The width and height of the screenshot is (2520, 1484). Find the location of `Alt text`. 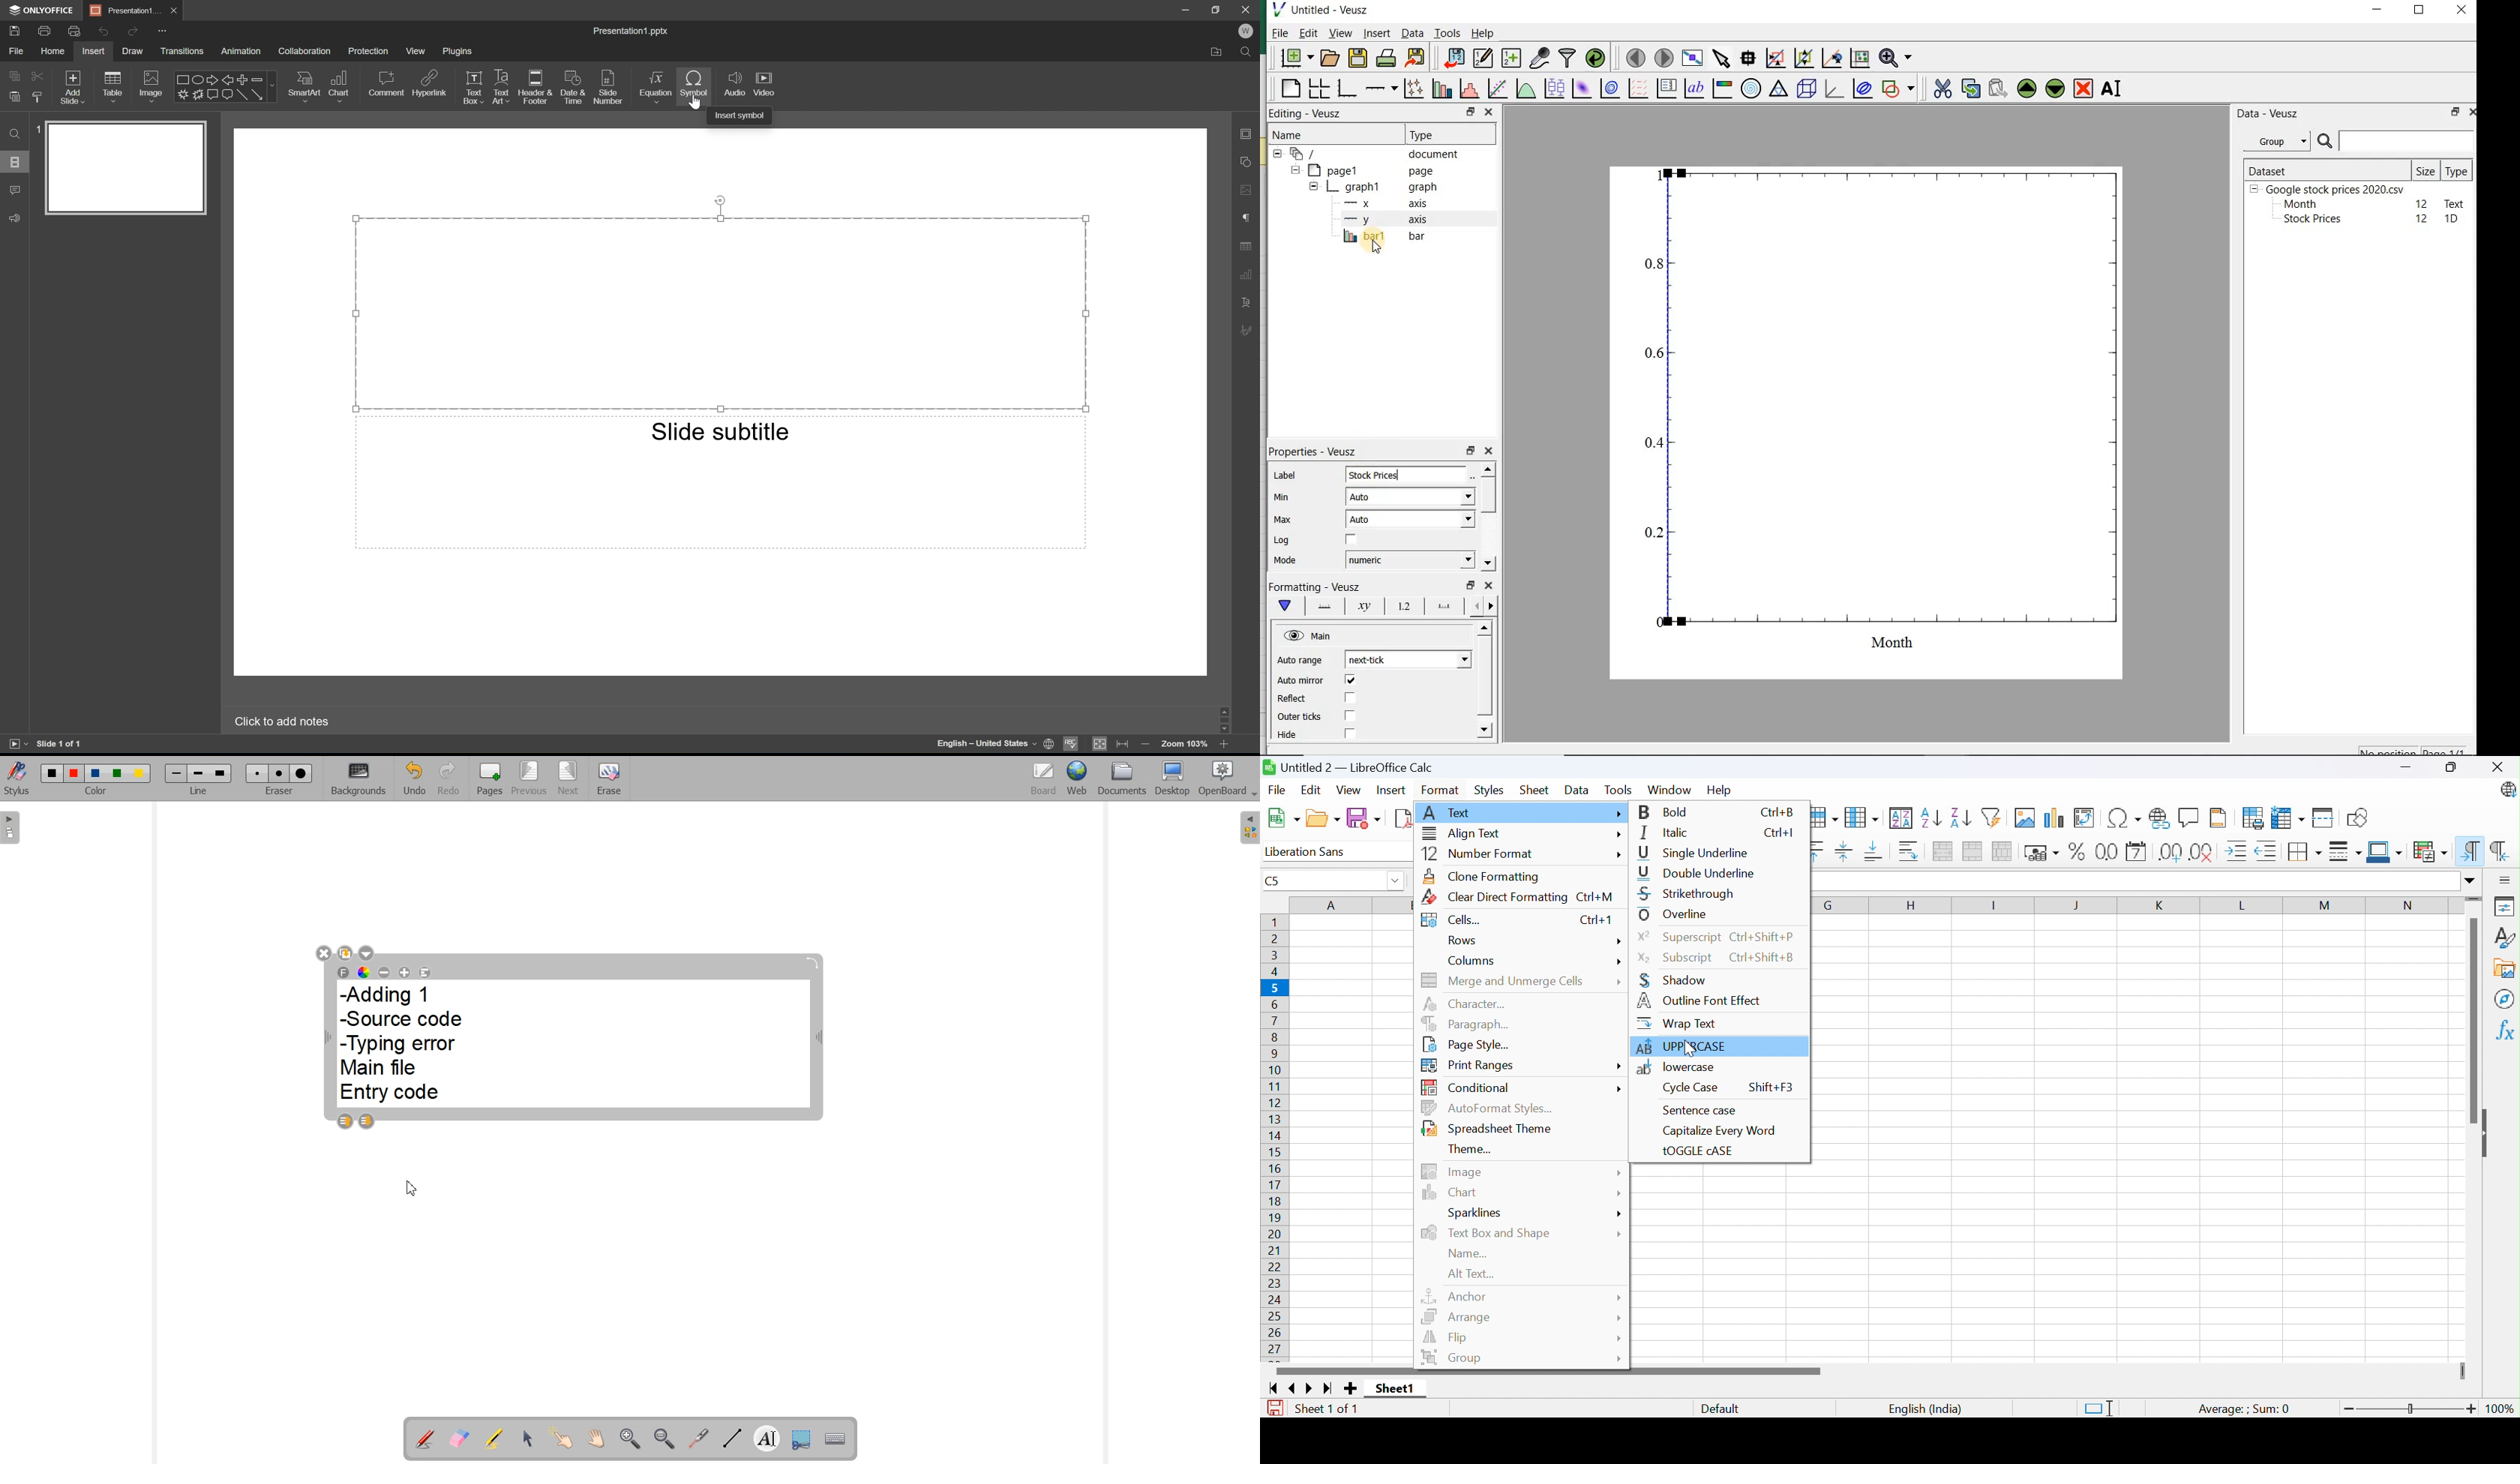

Alt text is located at coordinates (1472, 1274).